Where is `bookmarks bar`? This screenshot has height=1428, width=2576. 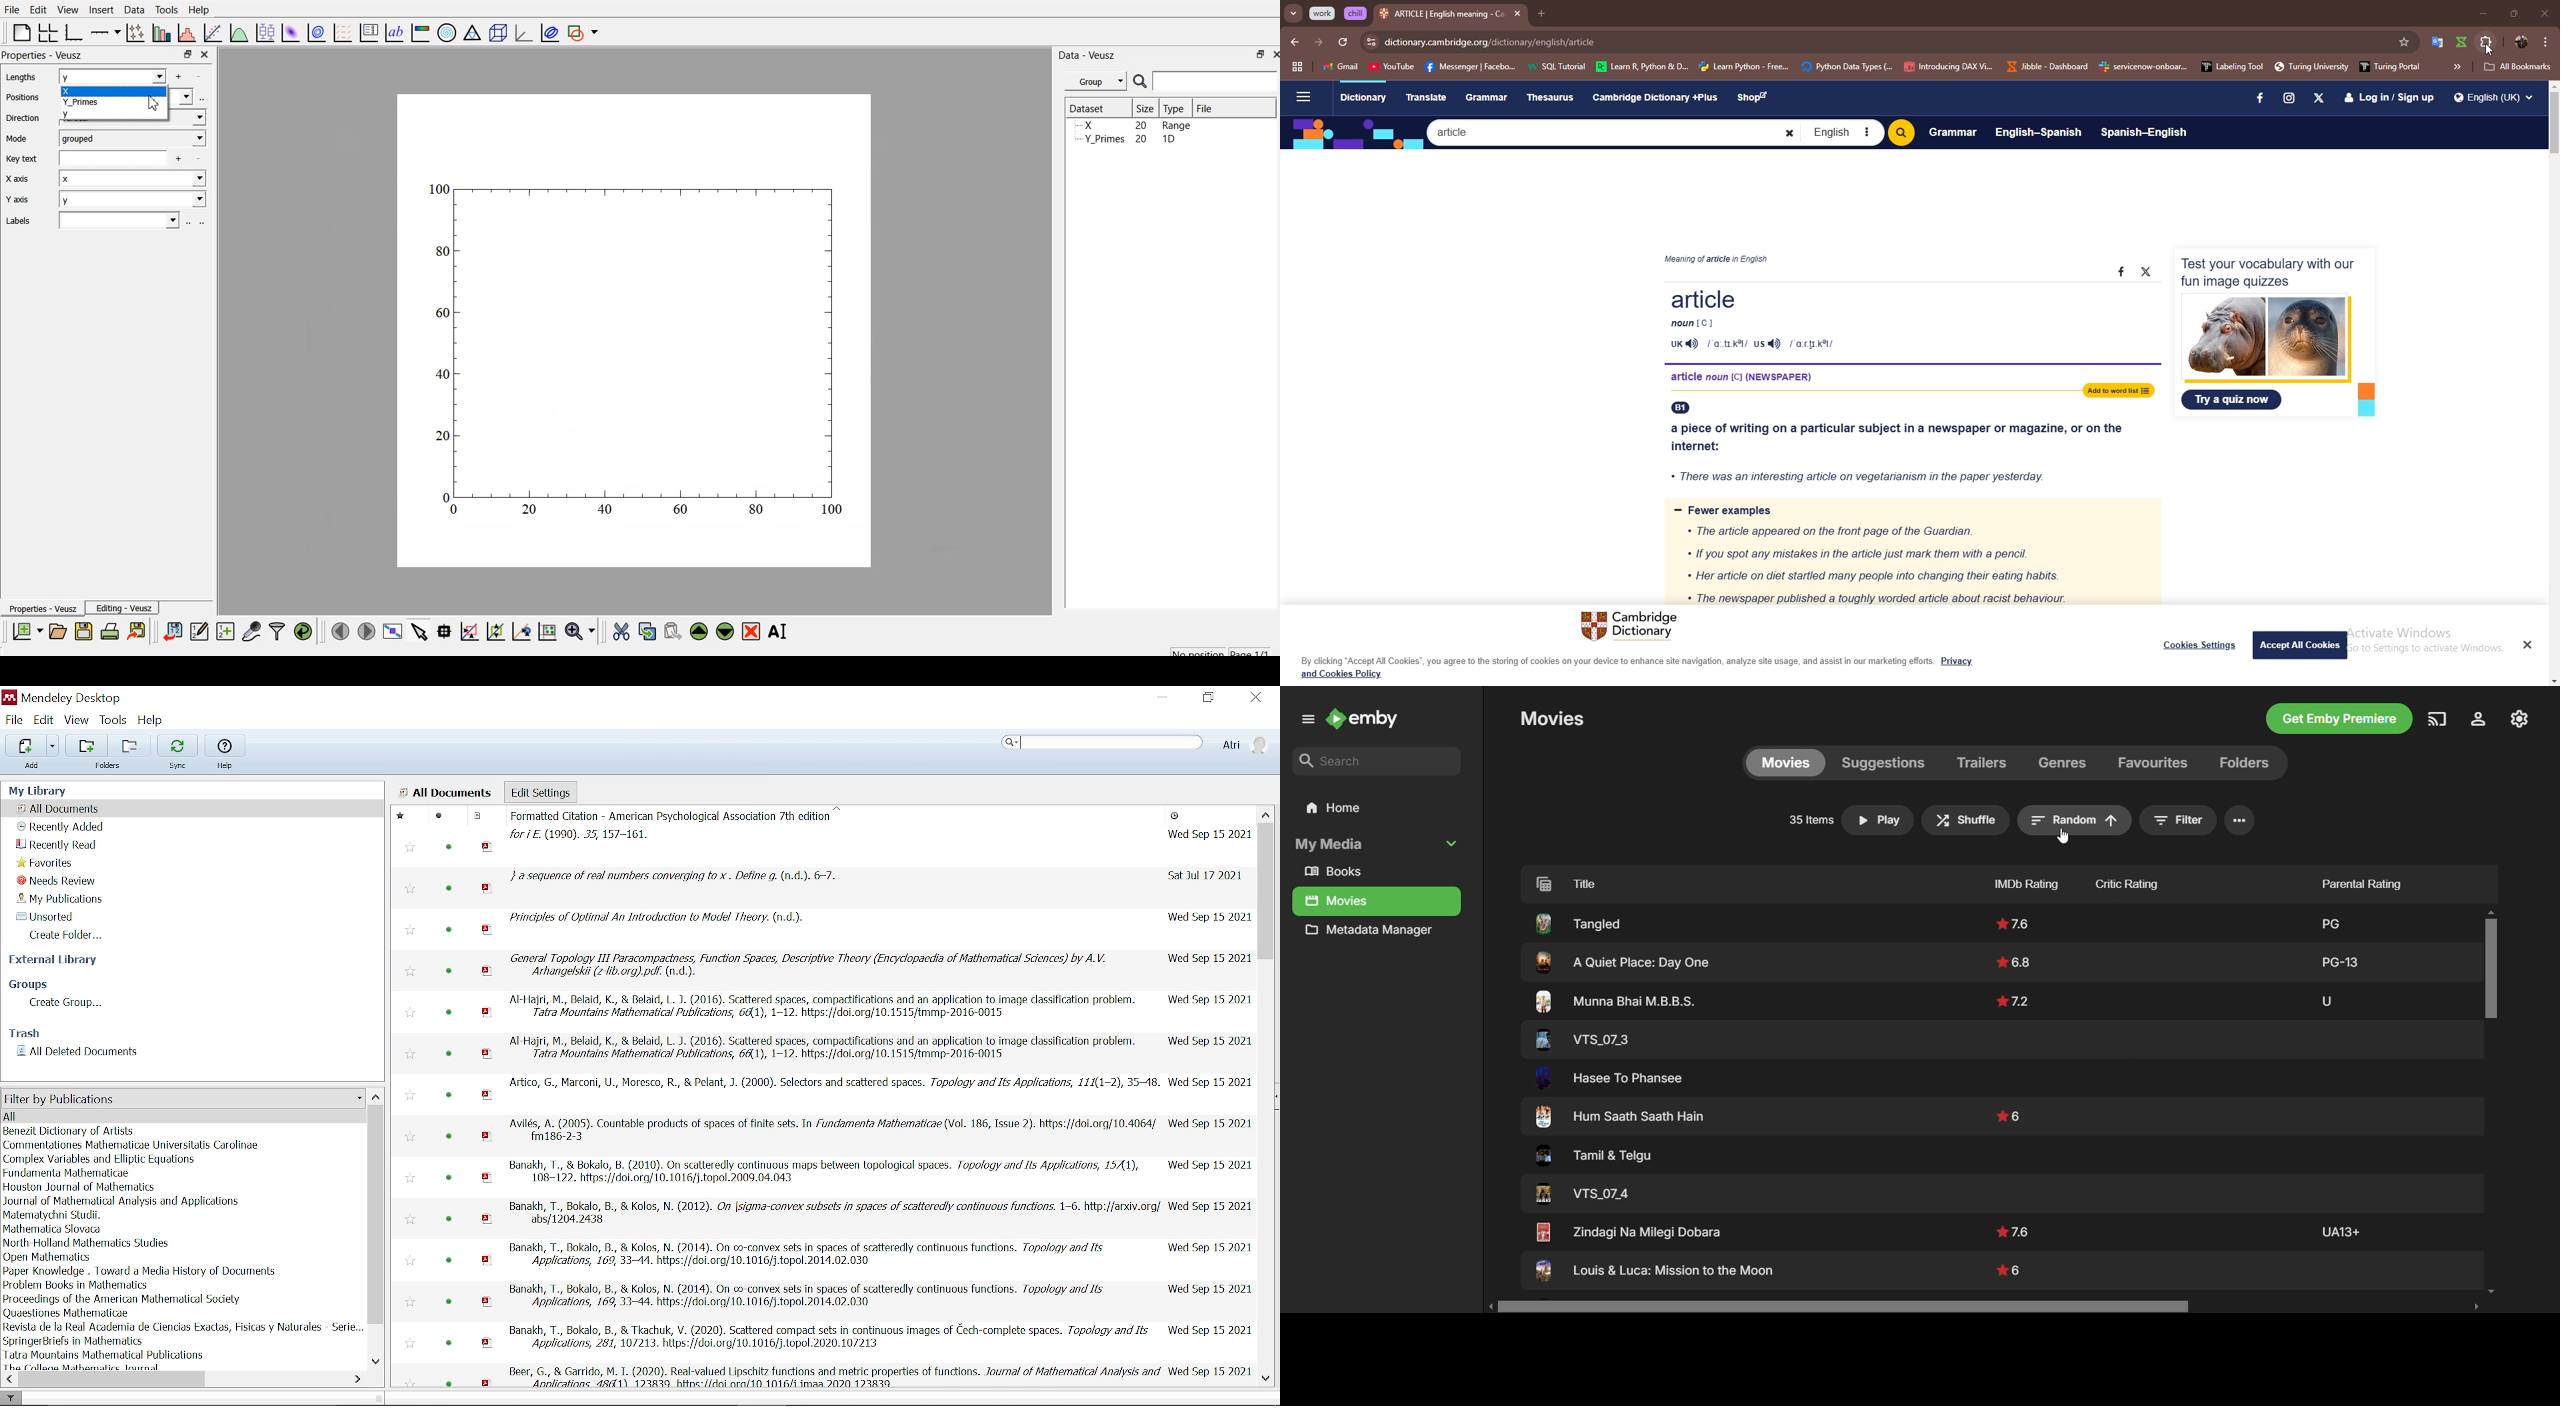 bookmarks bar is located at coordinates (1875, 67).